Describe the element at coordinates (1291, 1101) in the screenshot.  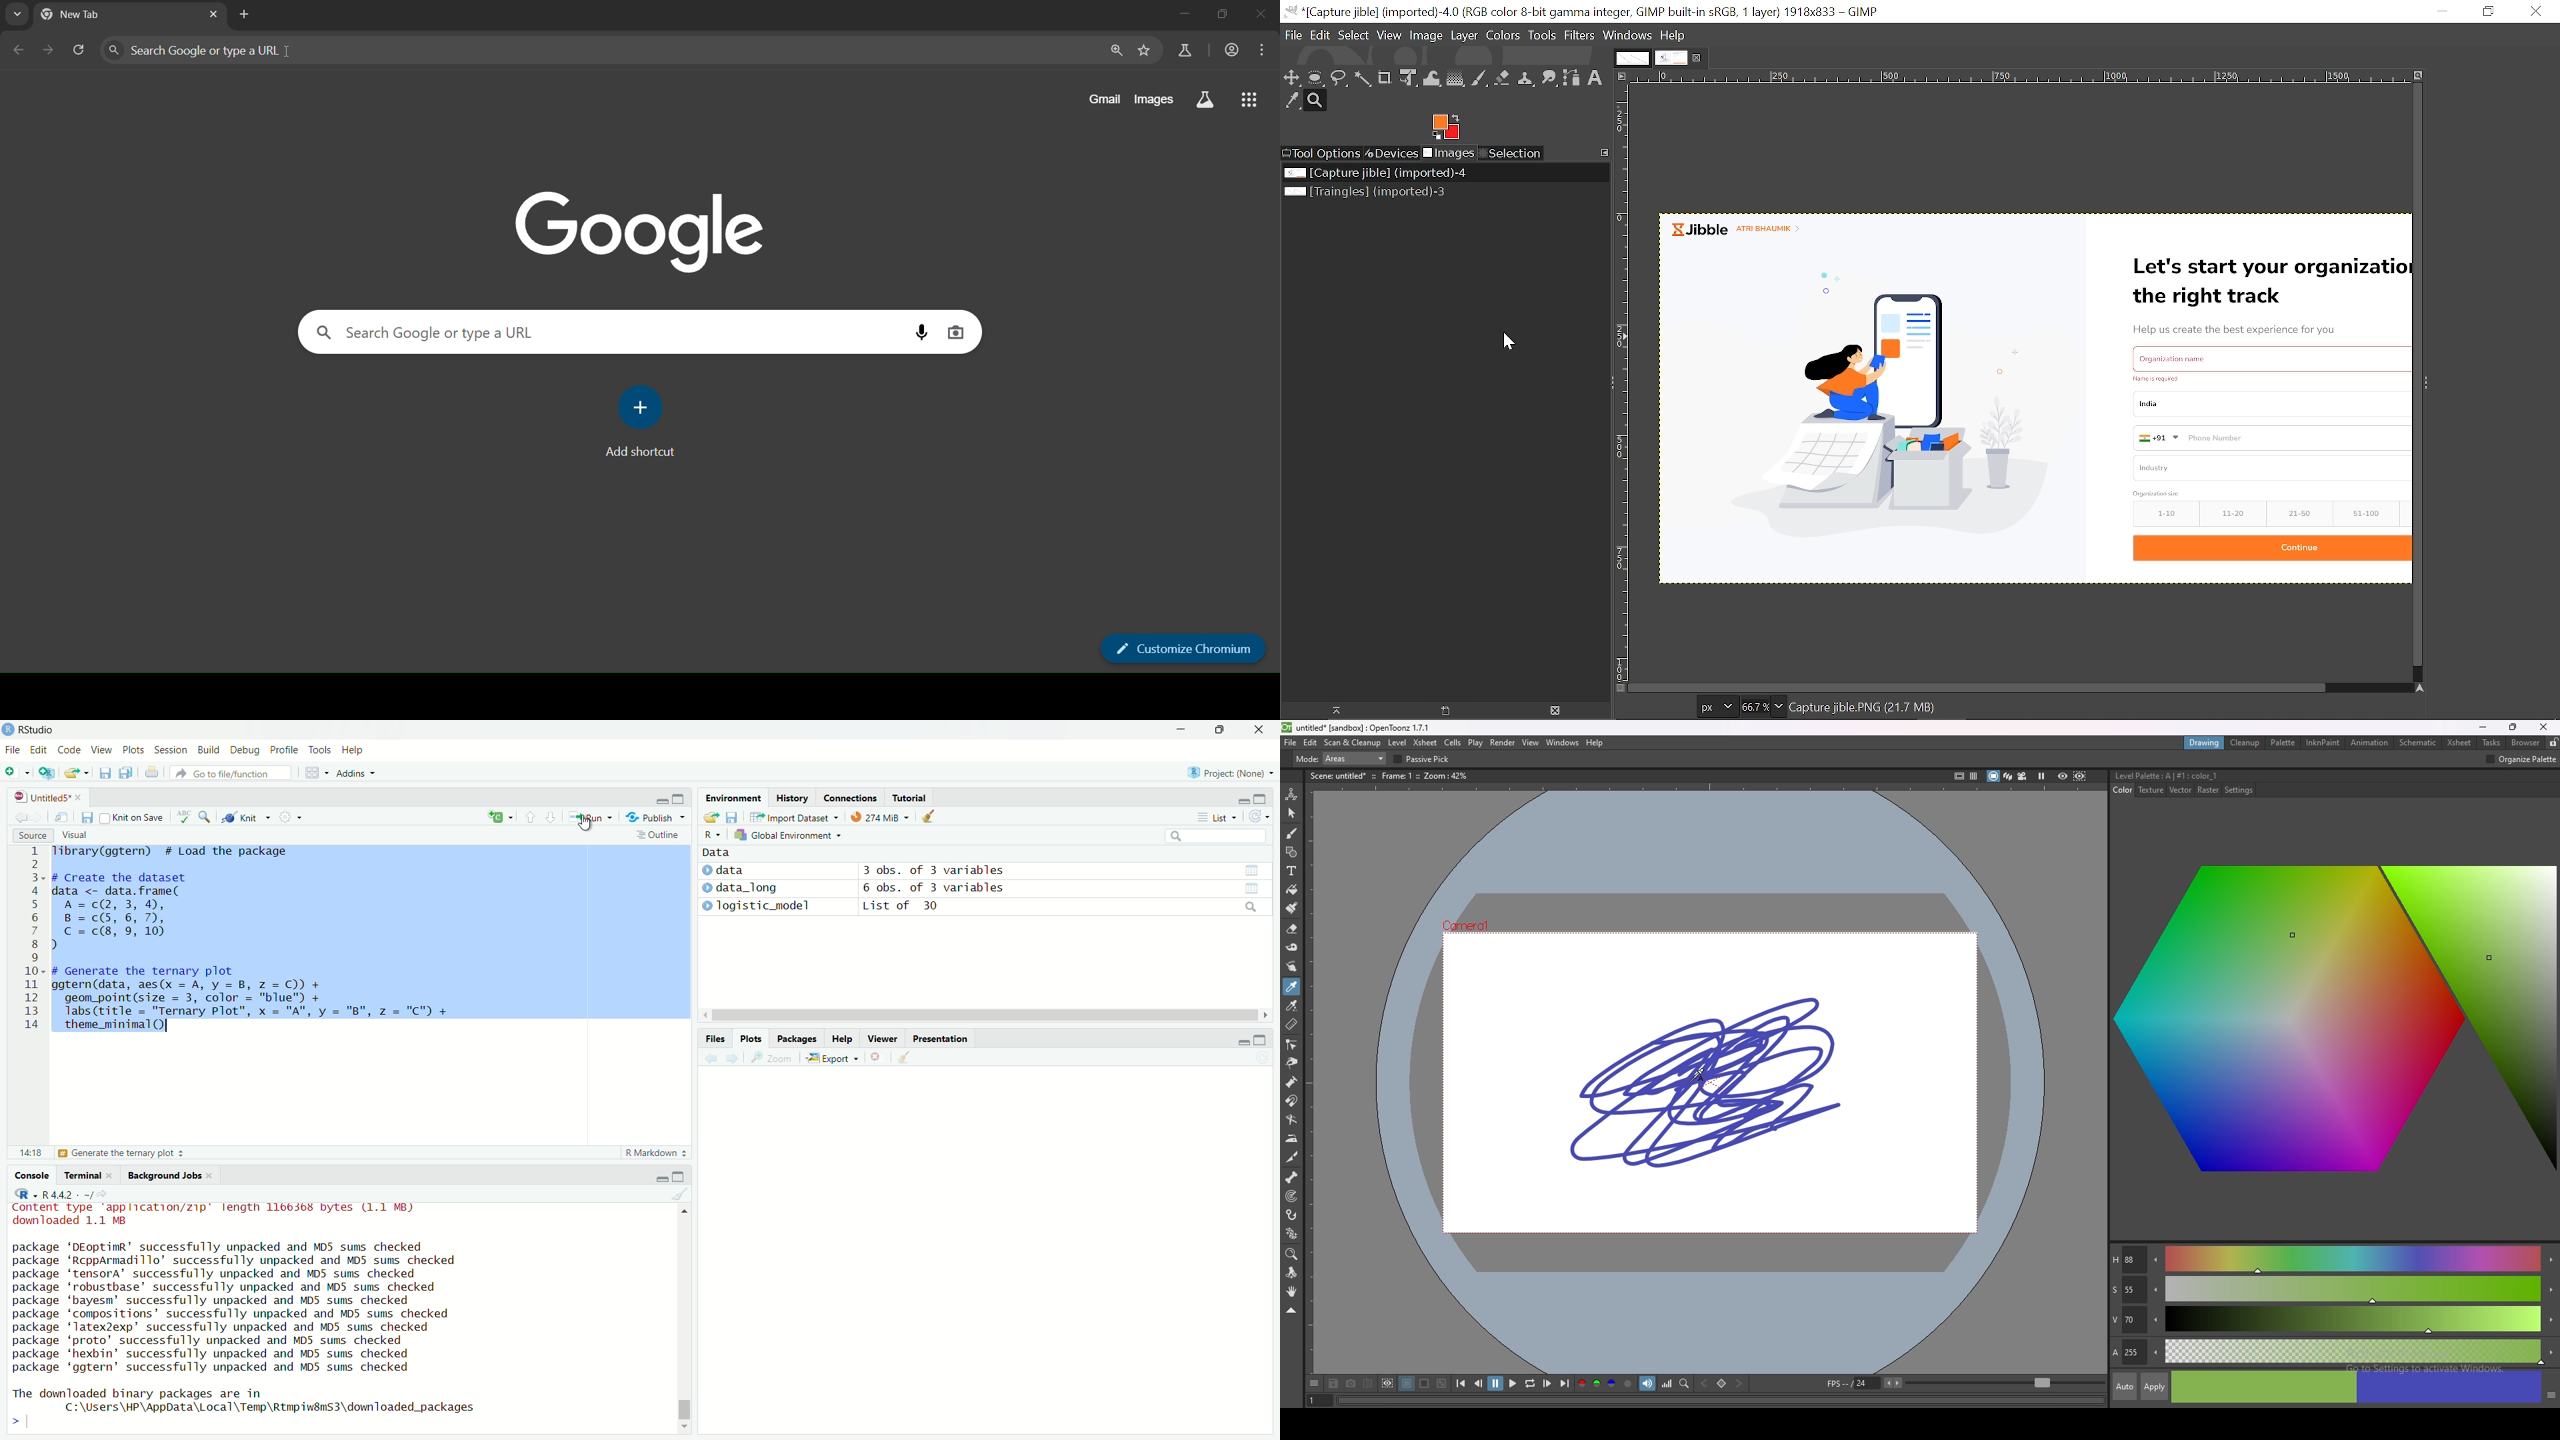
I see `magnet tool` at that location.